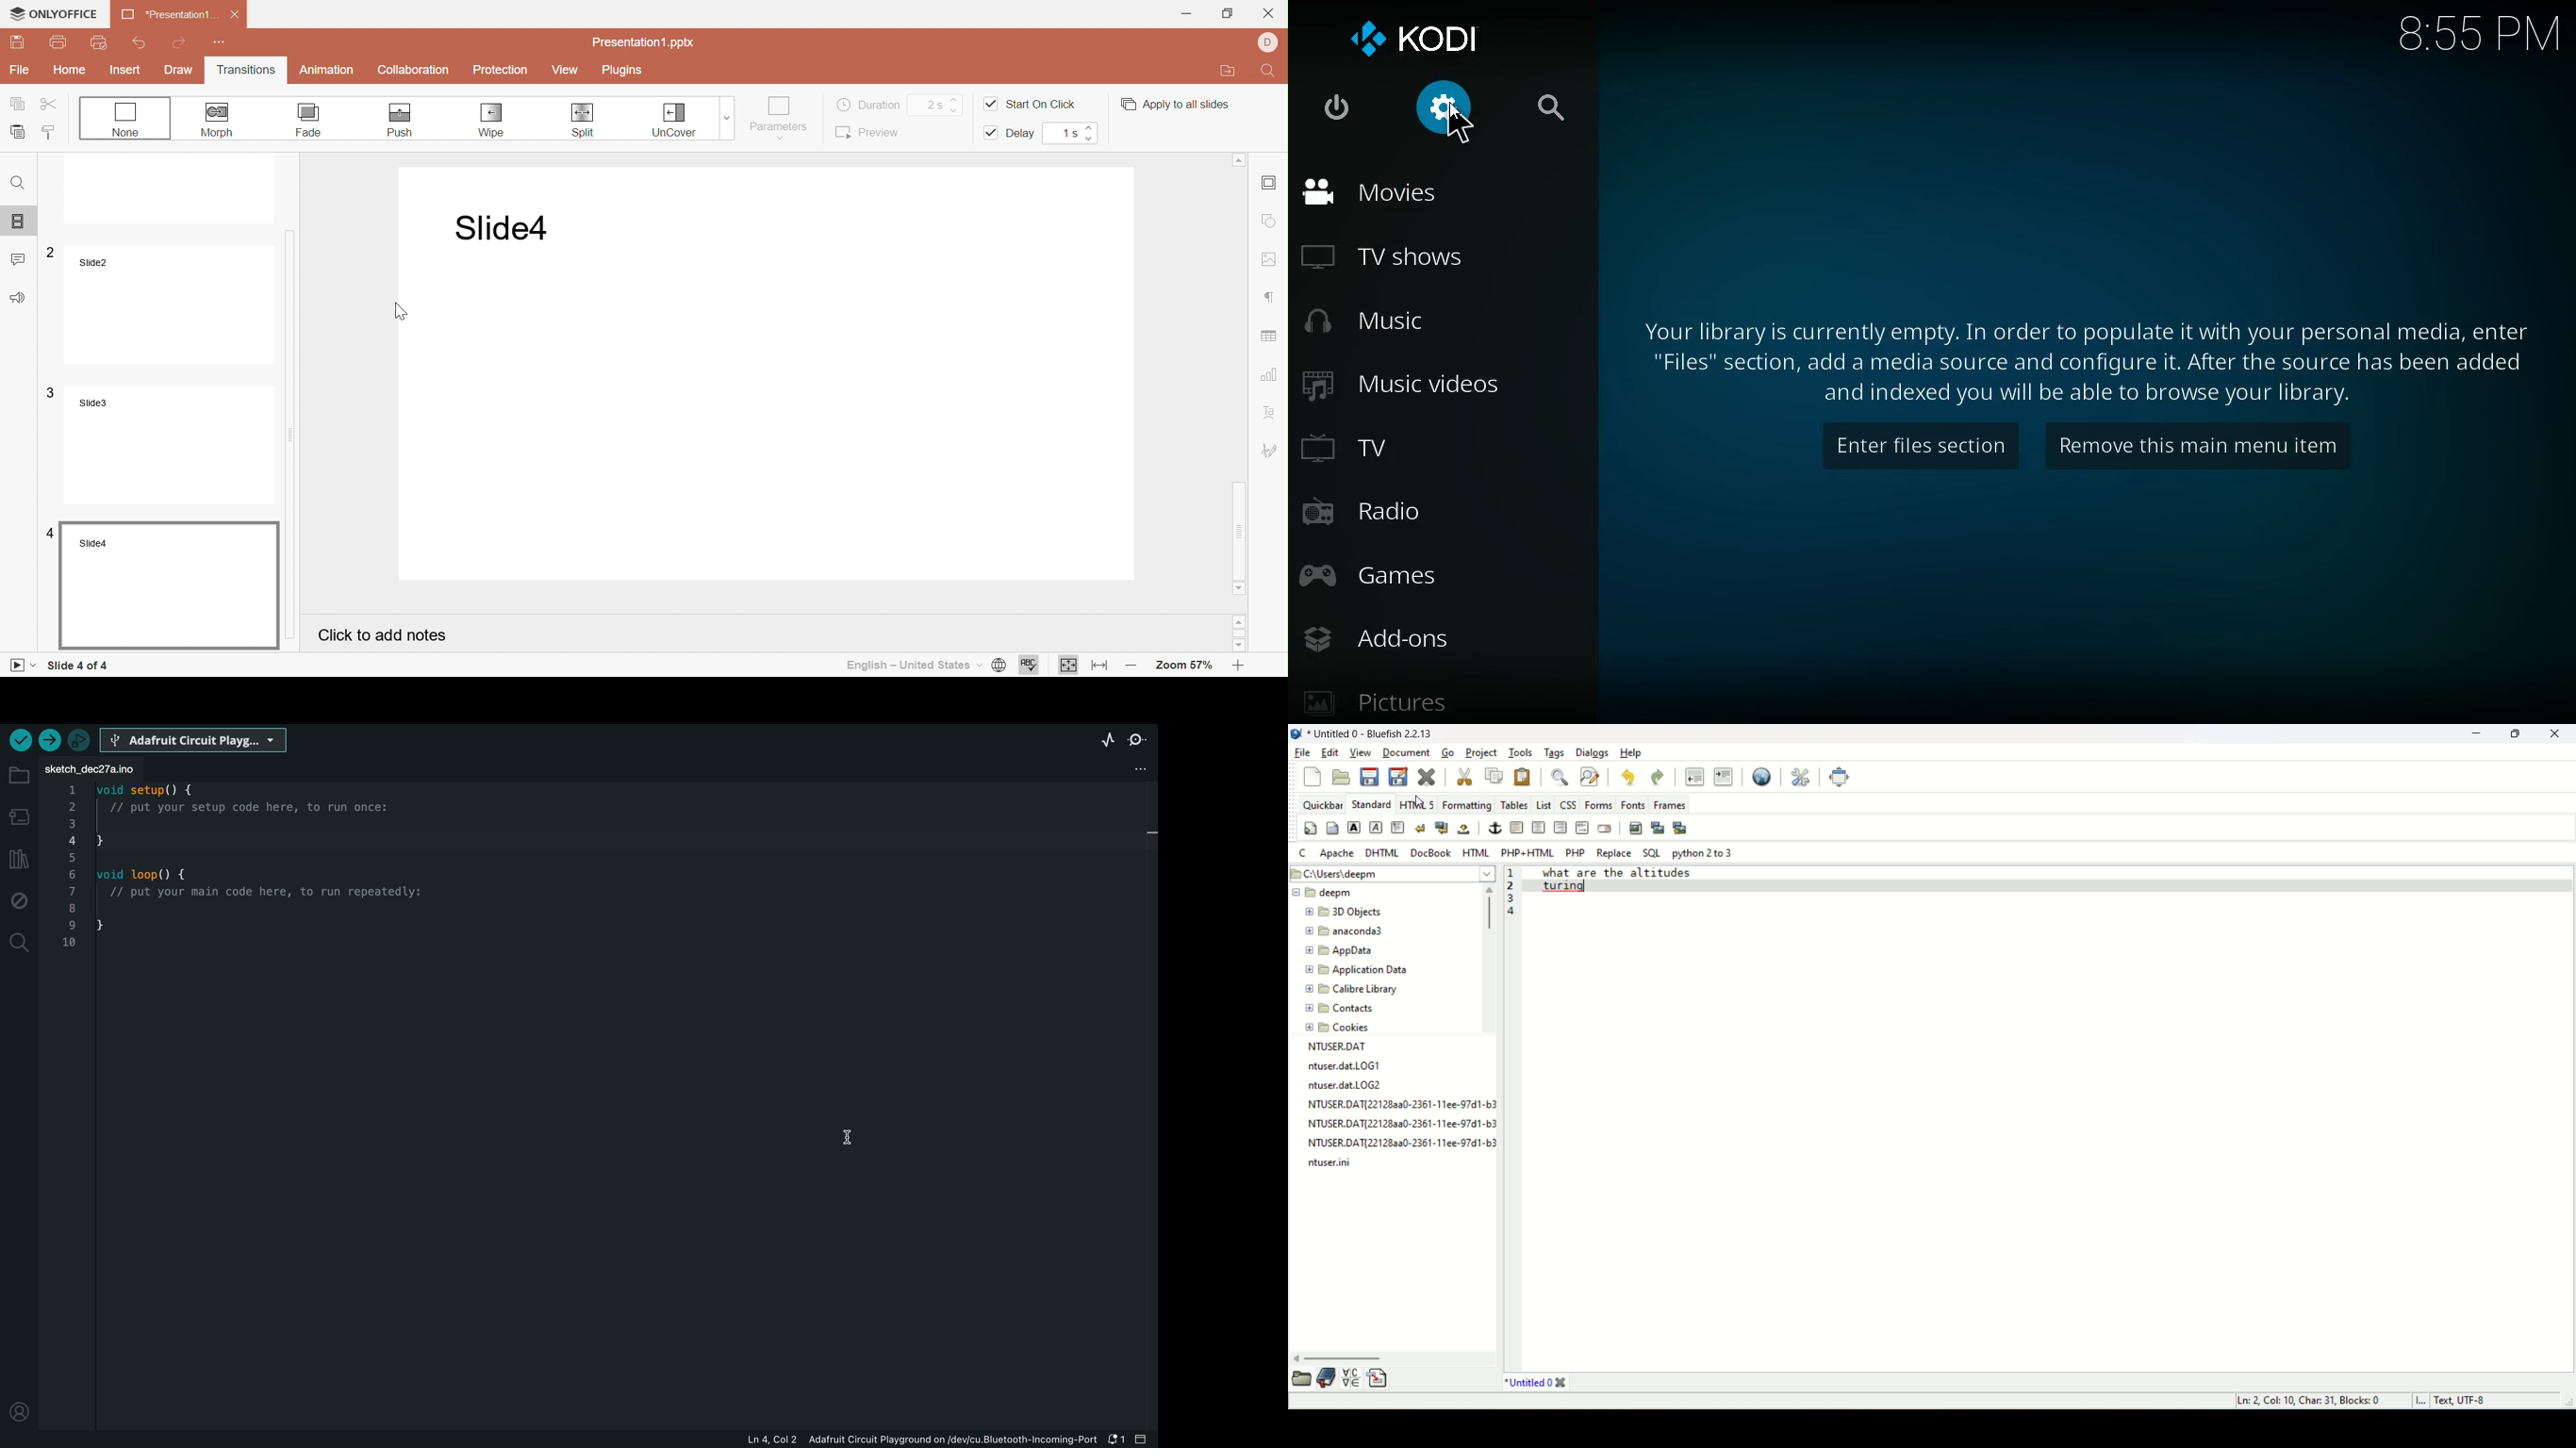 This screenshot has width=2576, height=1456. Describe the element at coordinates (296, 397) in the screenshot. I see `Scroll bar` at that location.